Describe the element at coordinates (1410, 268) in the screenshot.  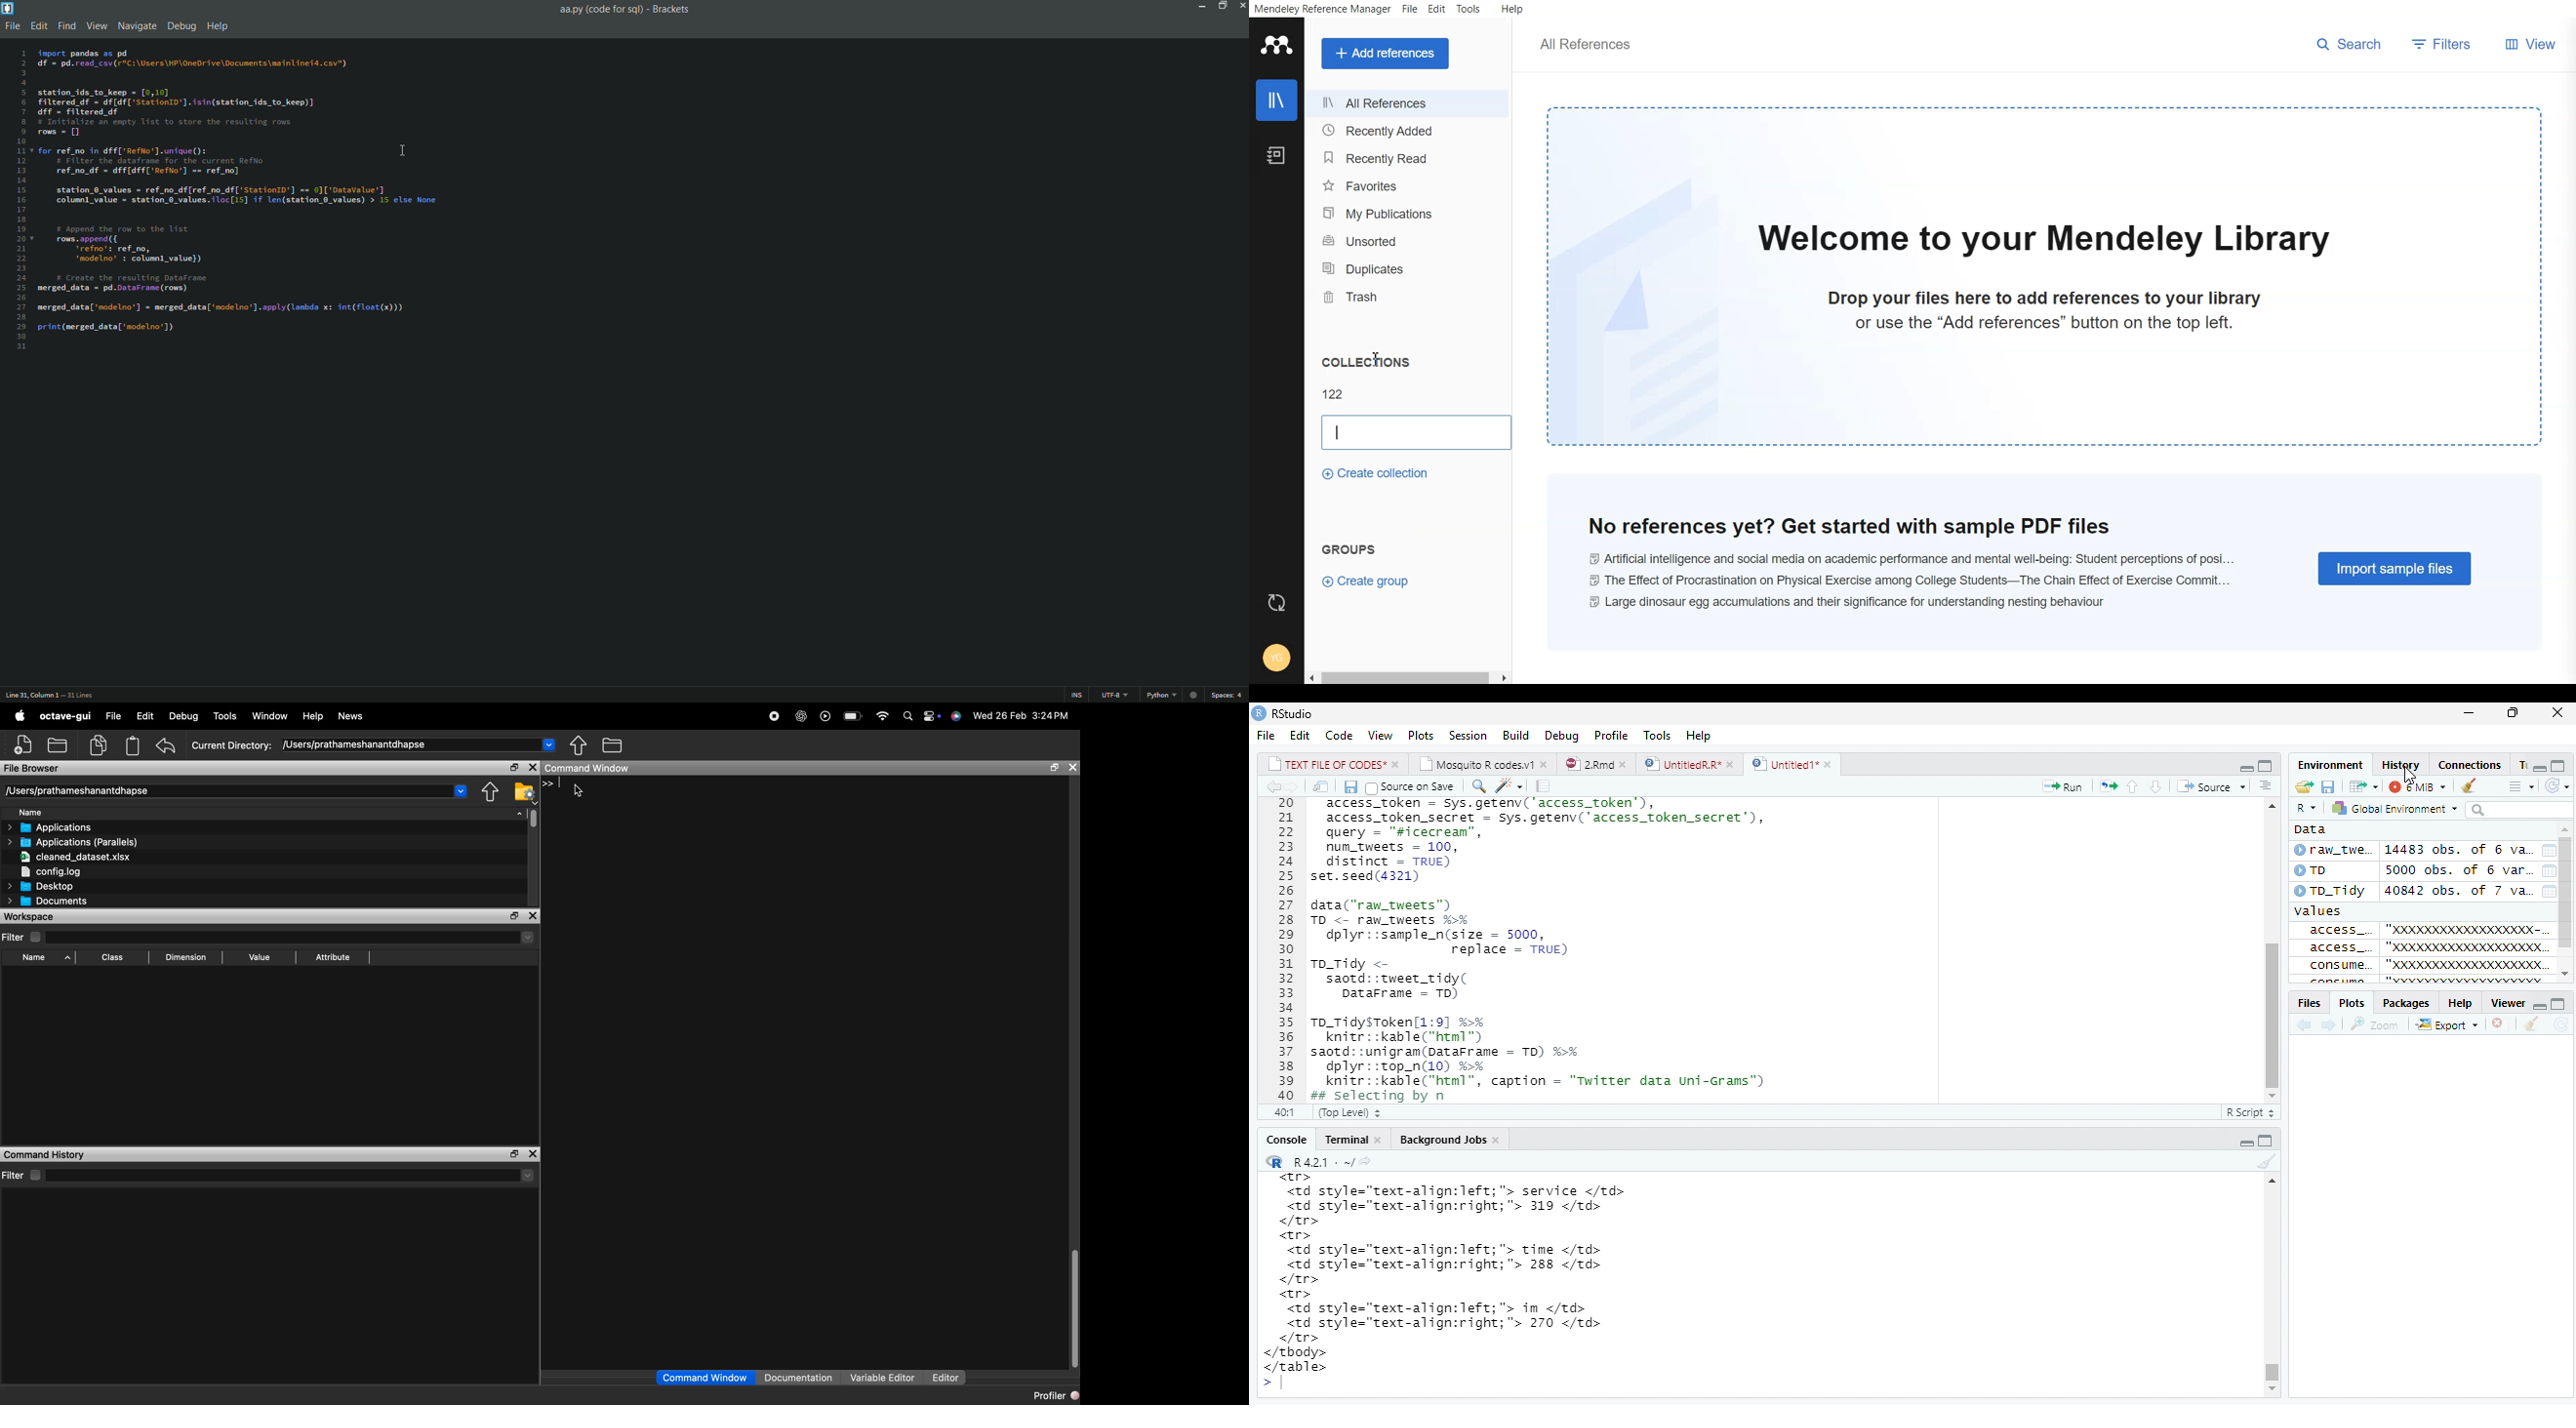
I see `Duplicates` at that location.